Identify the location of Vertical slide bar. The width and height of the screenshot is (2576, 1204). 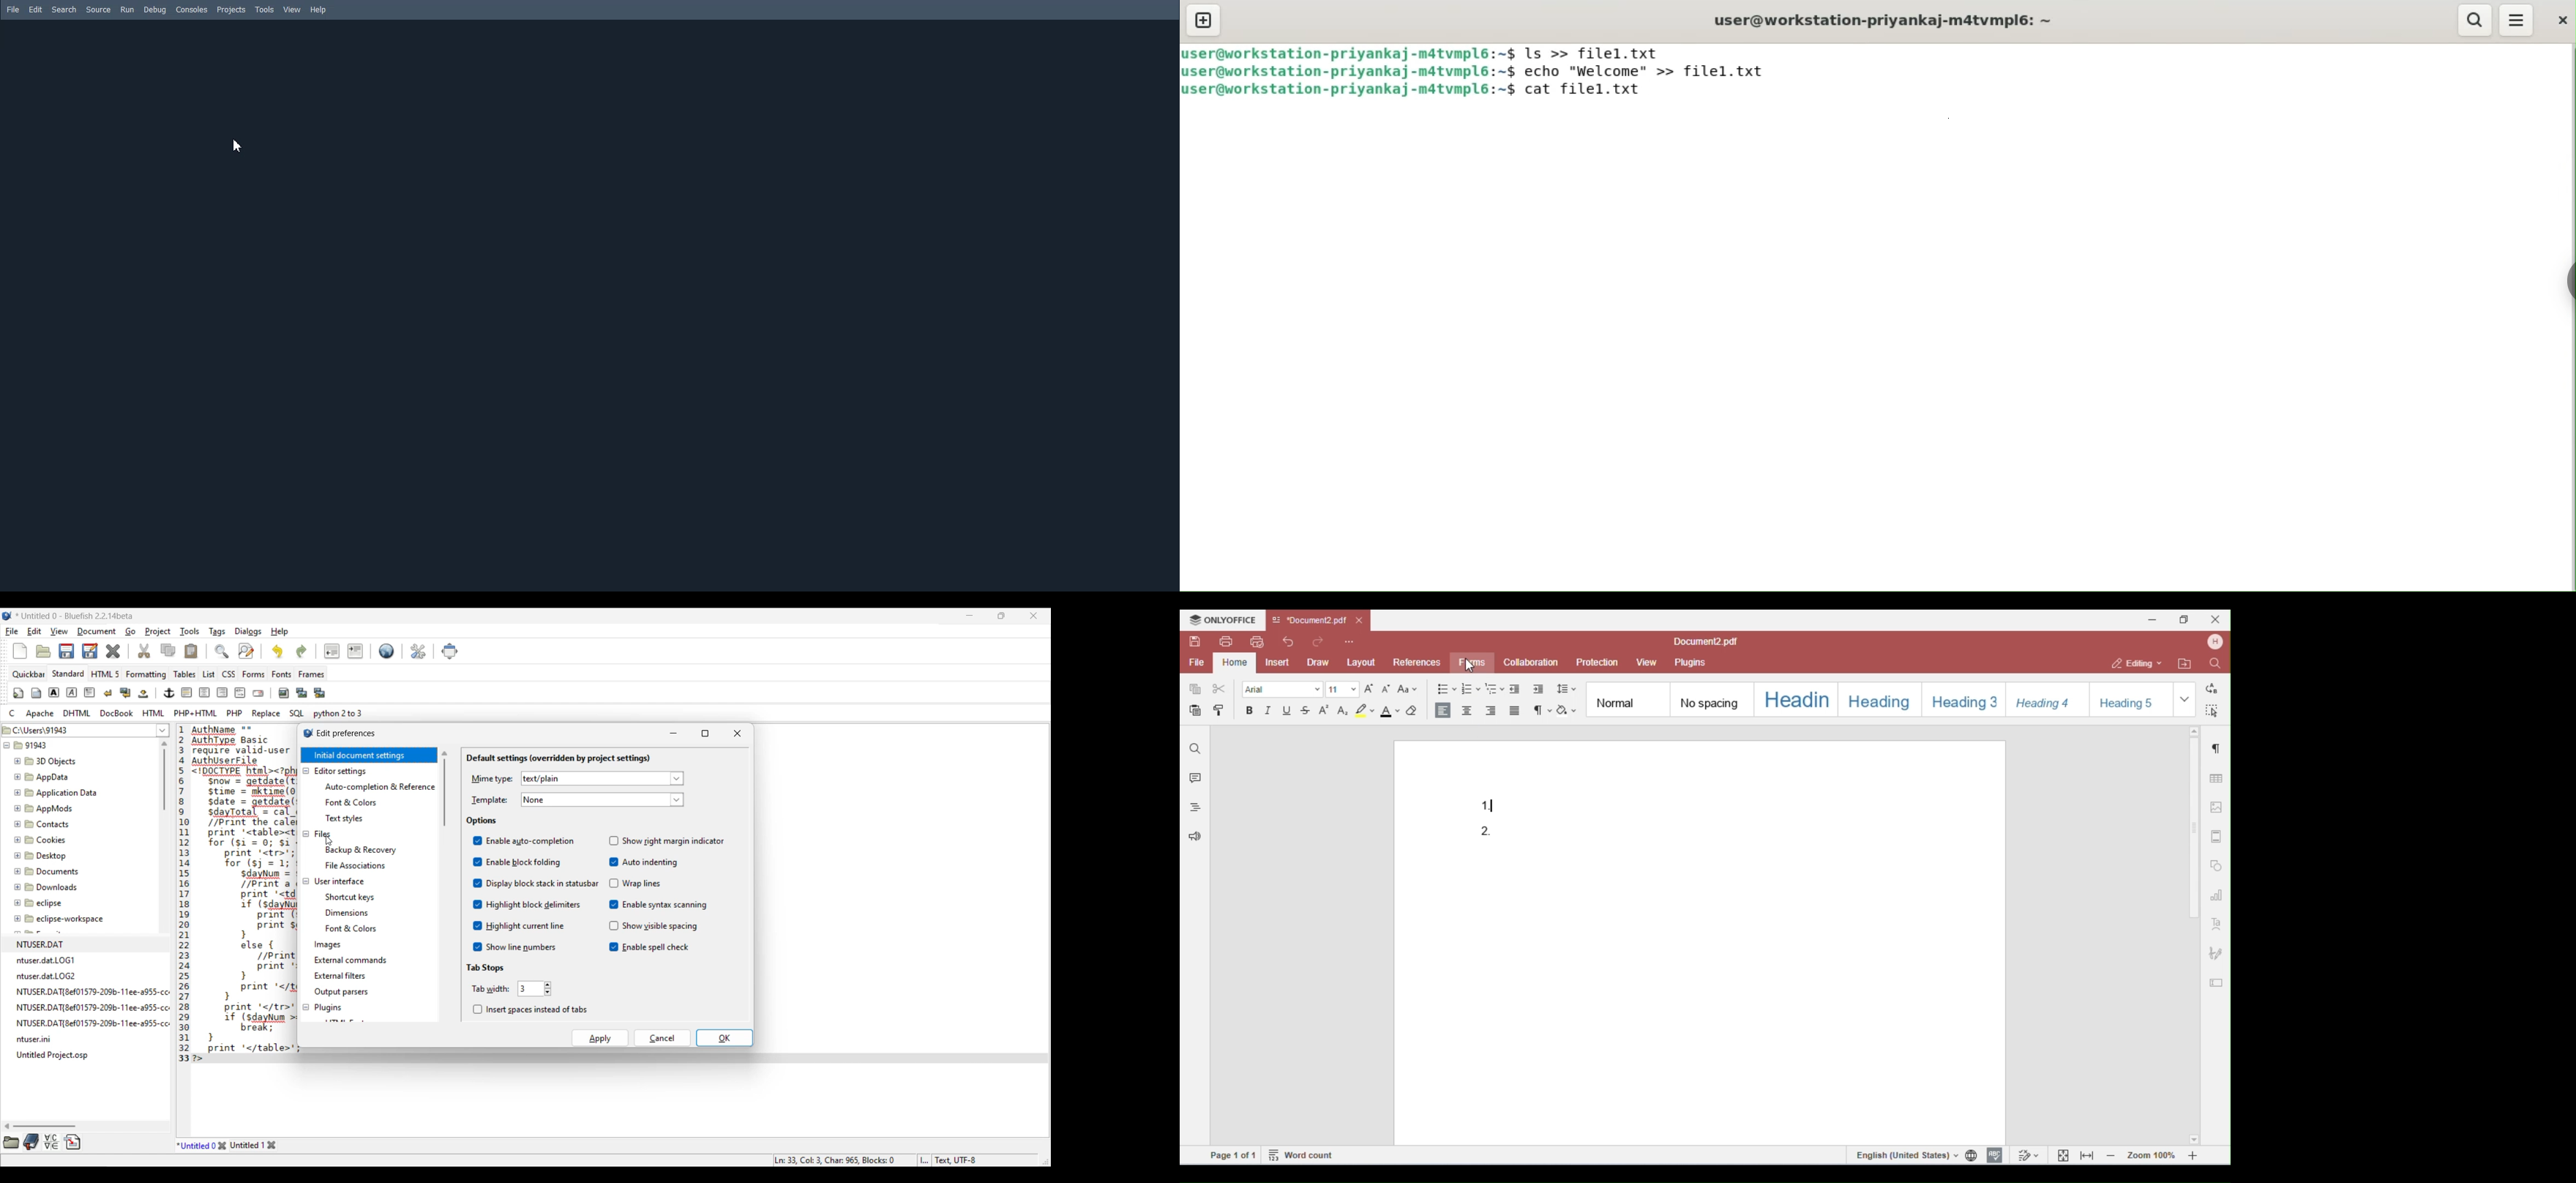
(164, 776).